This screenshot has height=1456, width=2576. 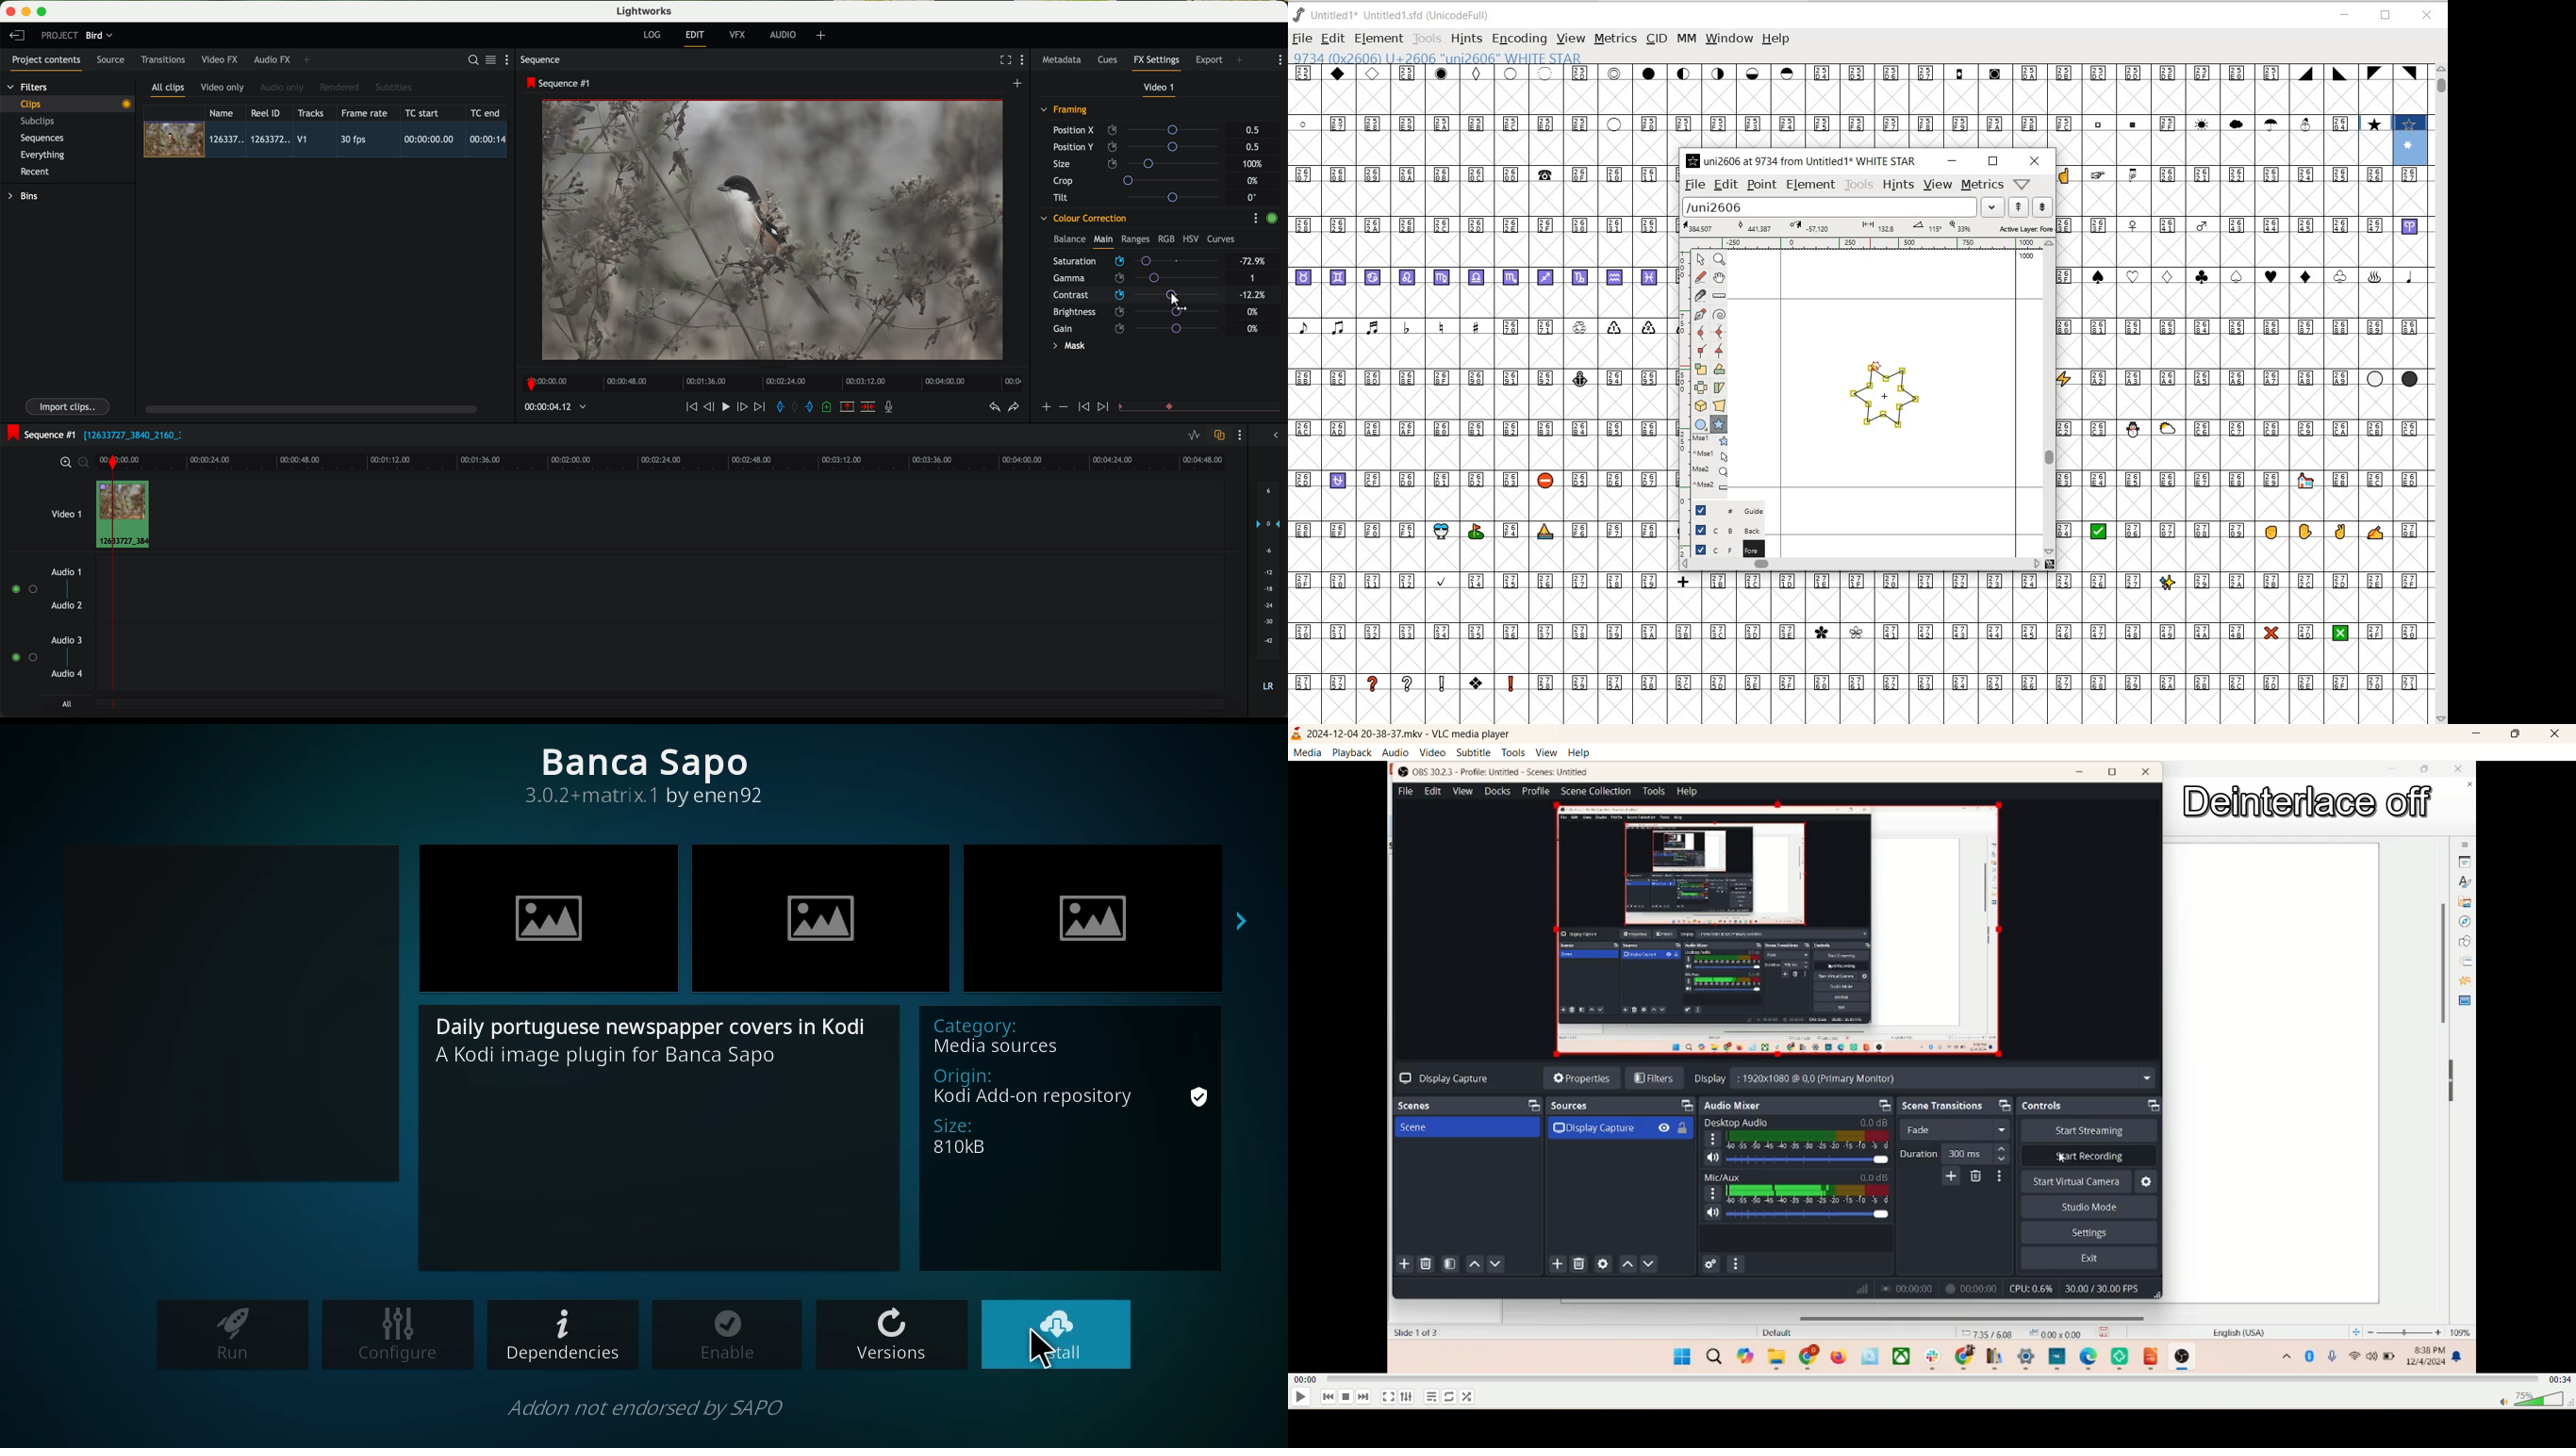 I want to click on image, so click(x=1093, y=923).